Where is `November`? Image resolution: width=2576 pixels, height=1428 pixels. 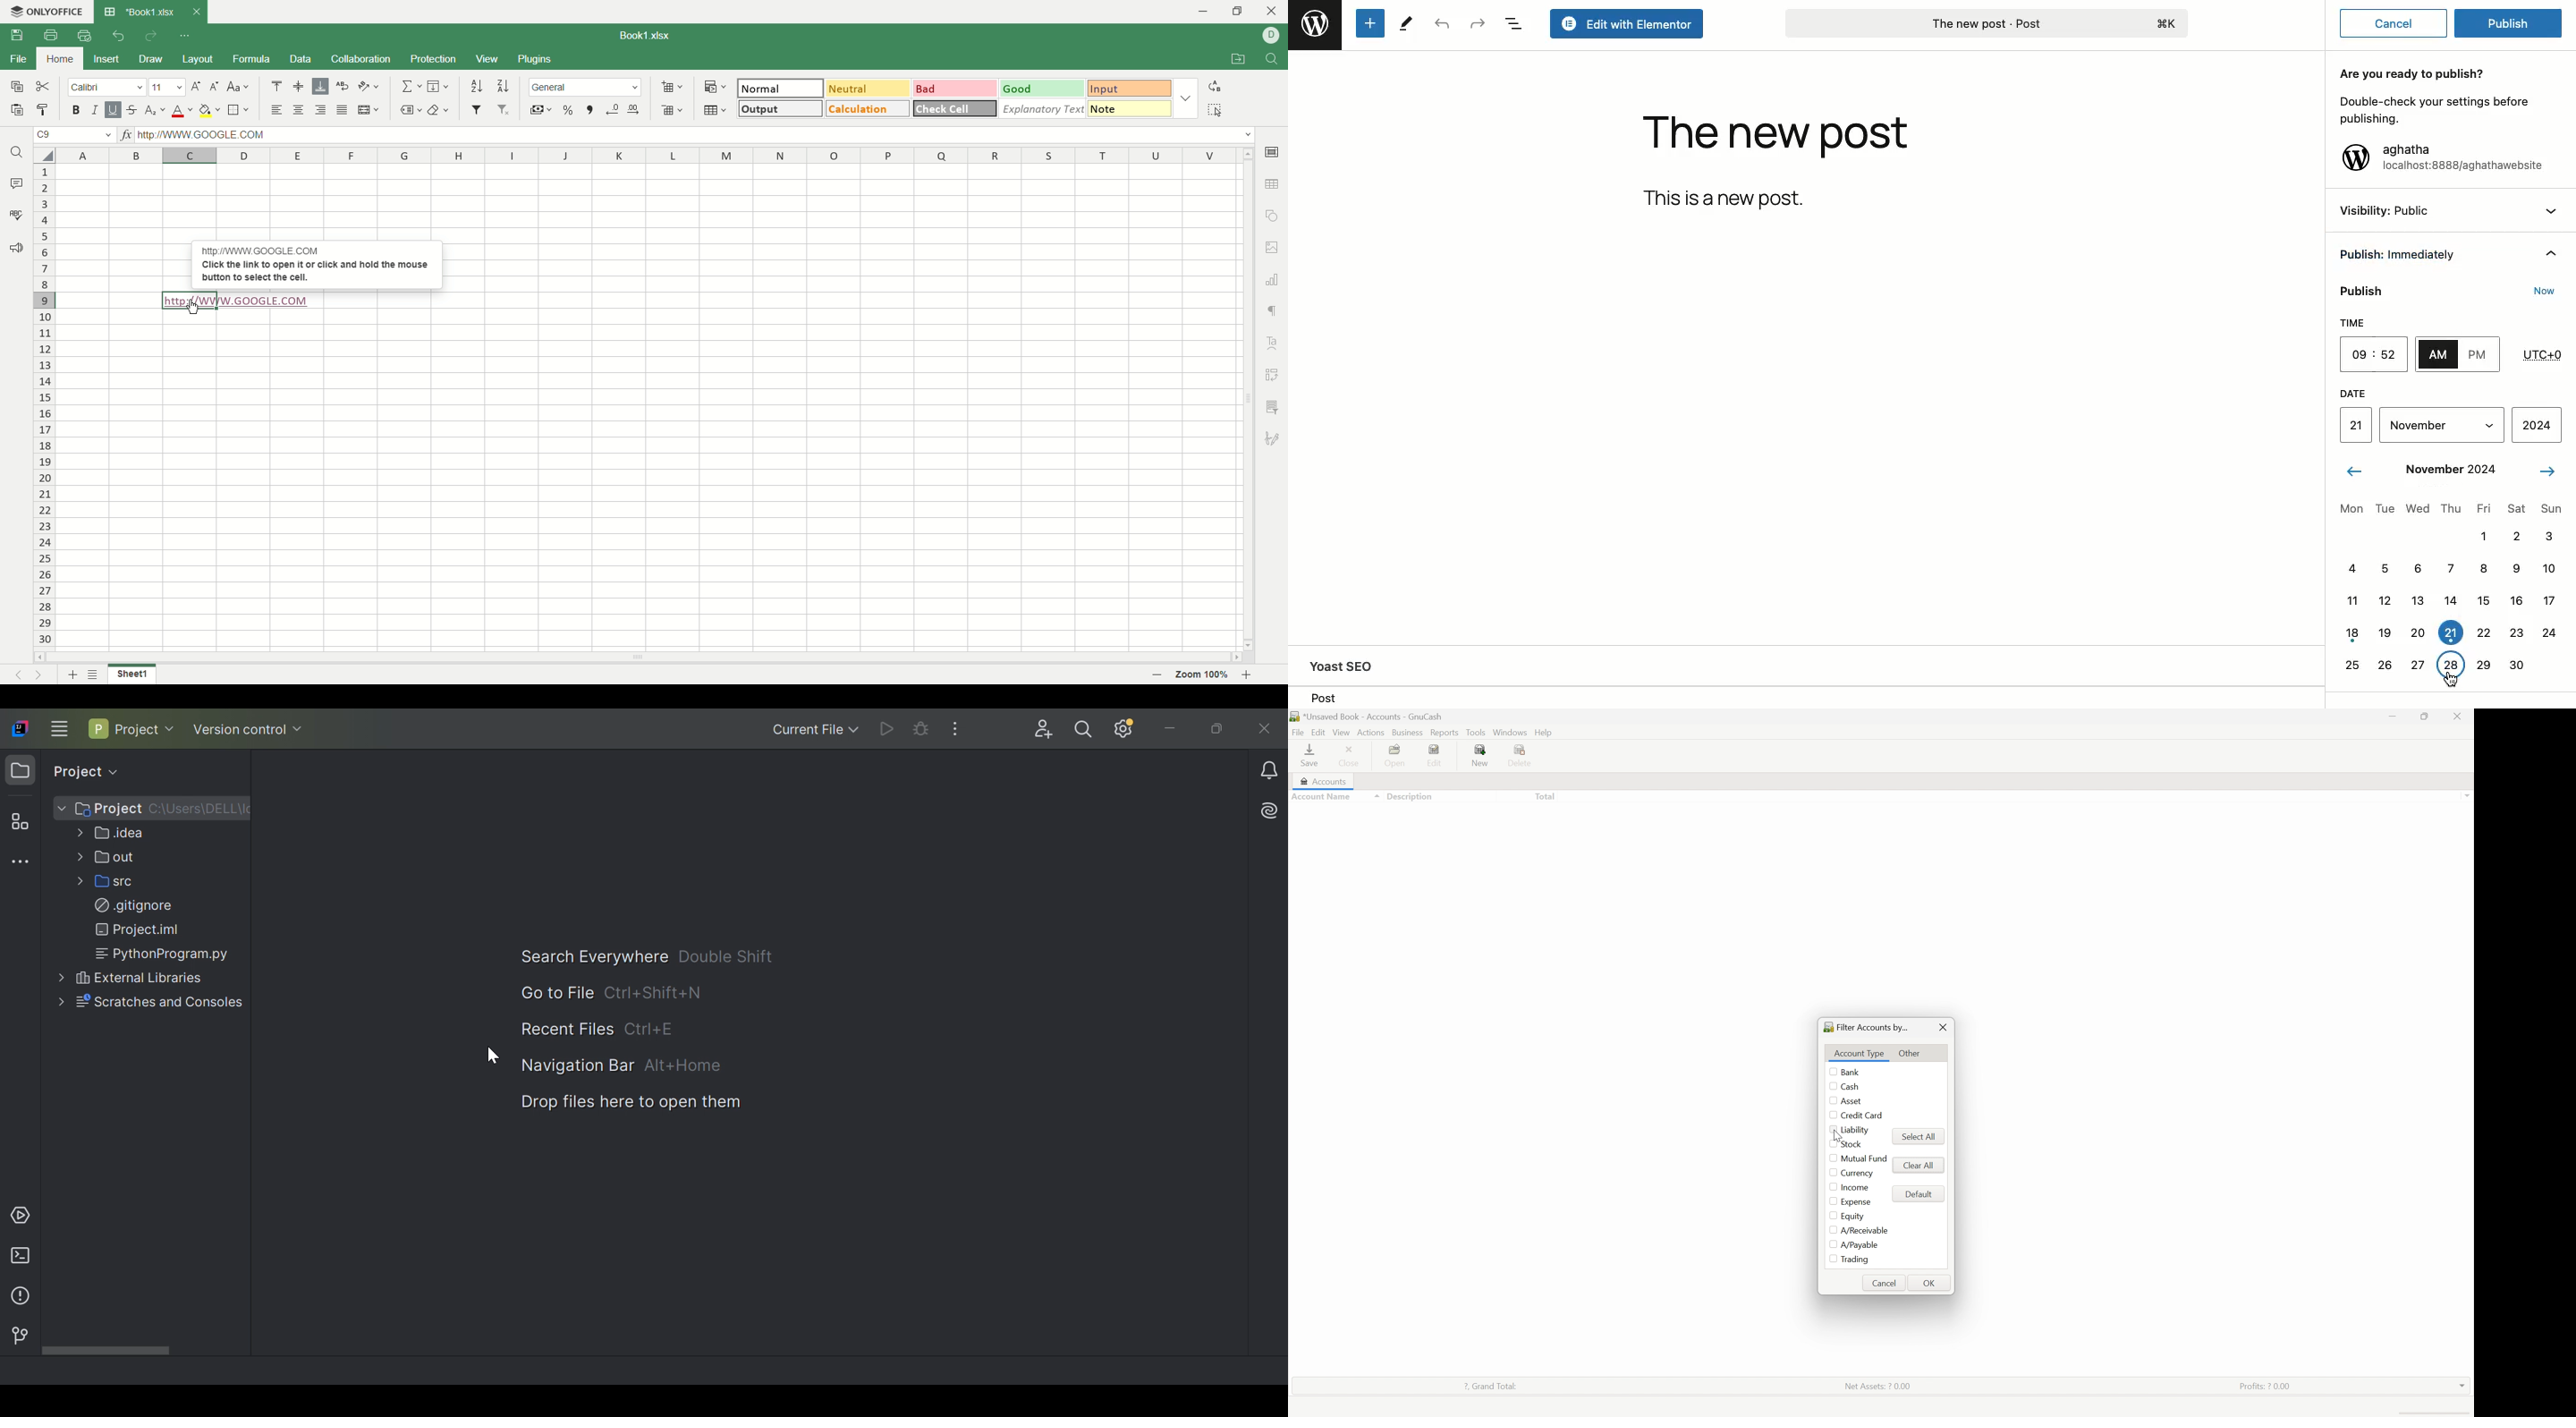
November is located at coordinates (2425, 425).